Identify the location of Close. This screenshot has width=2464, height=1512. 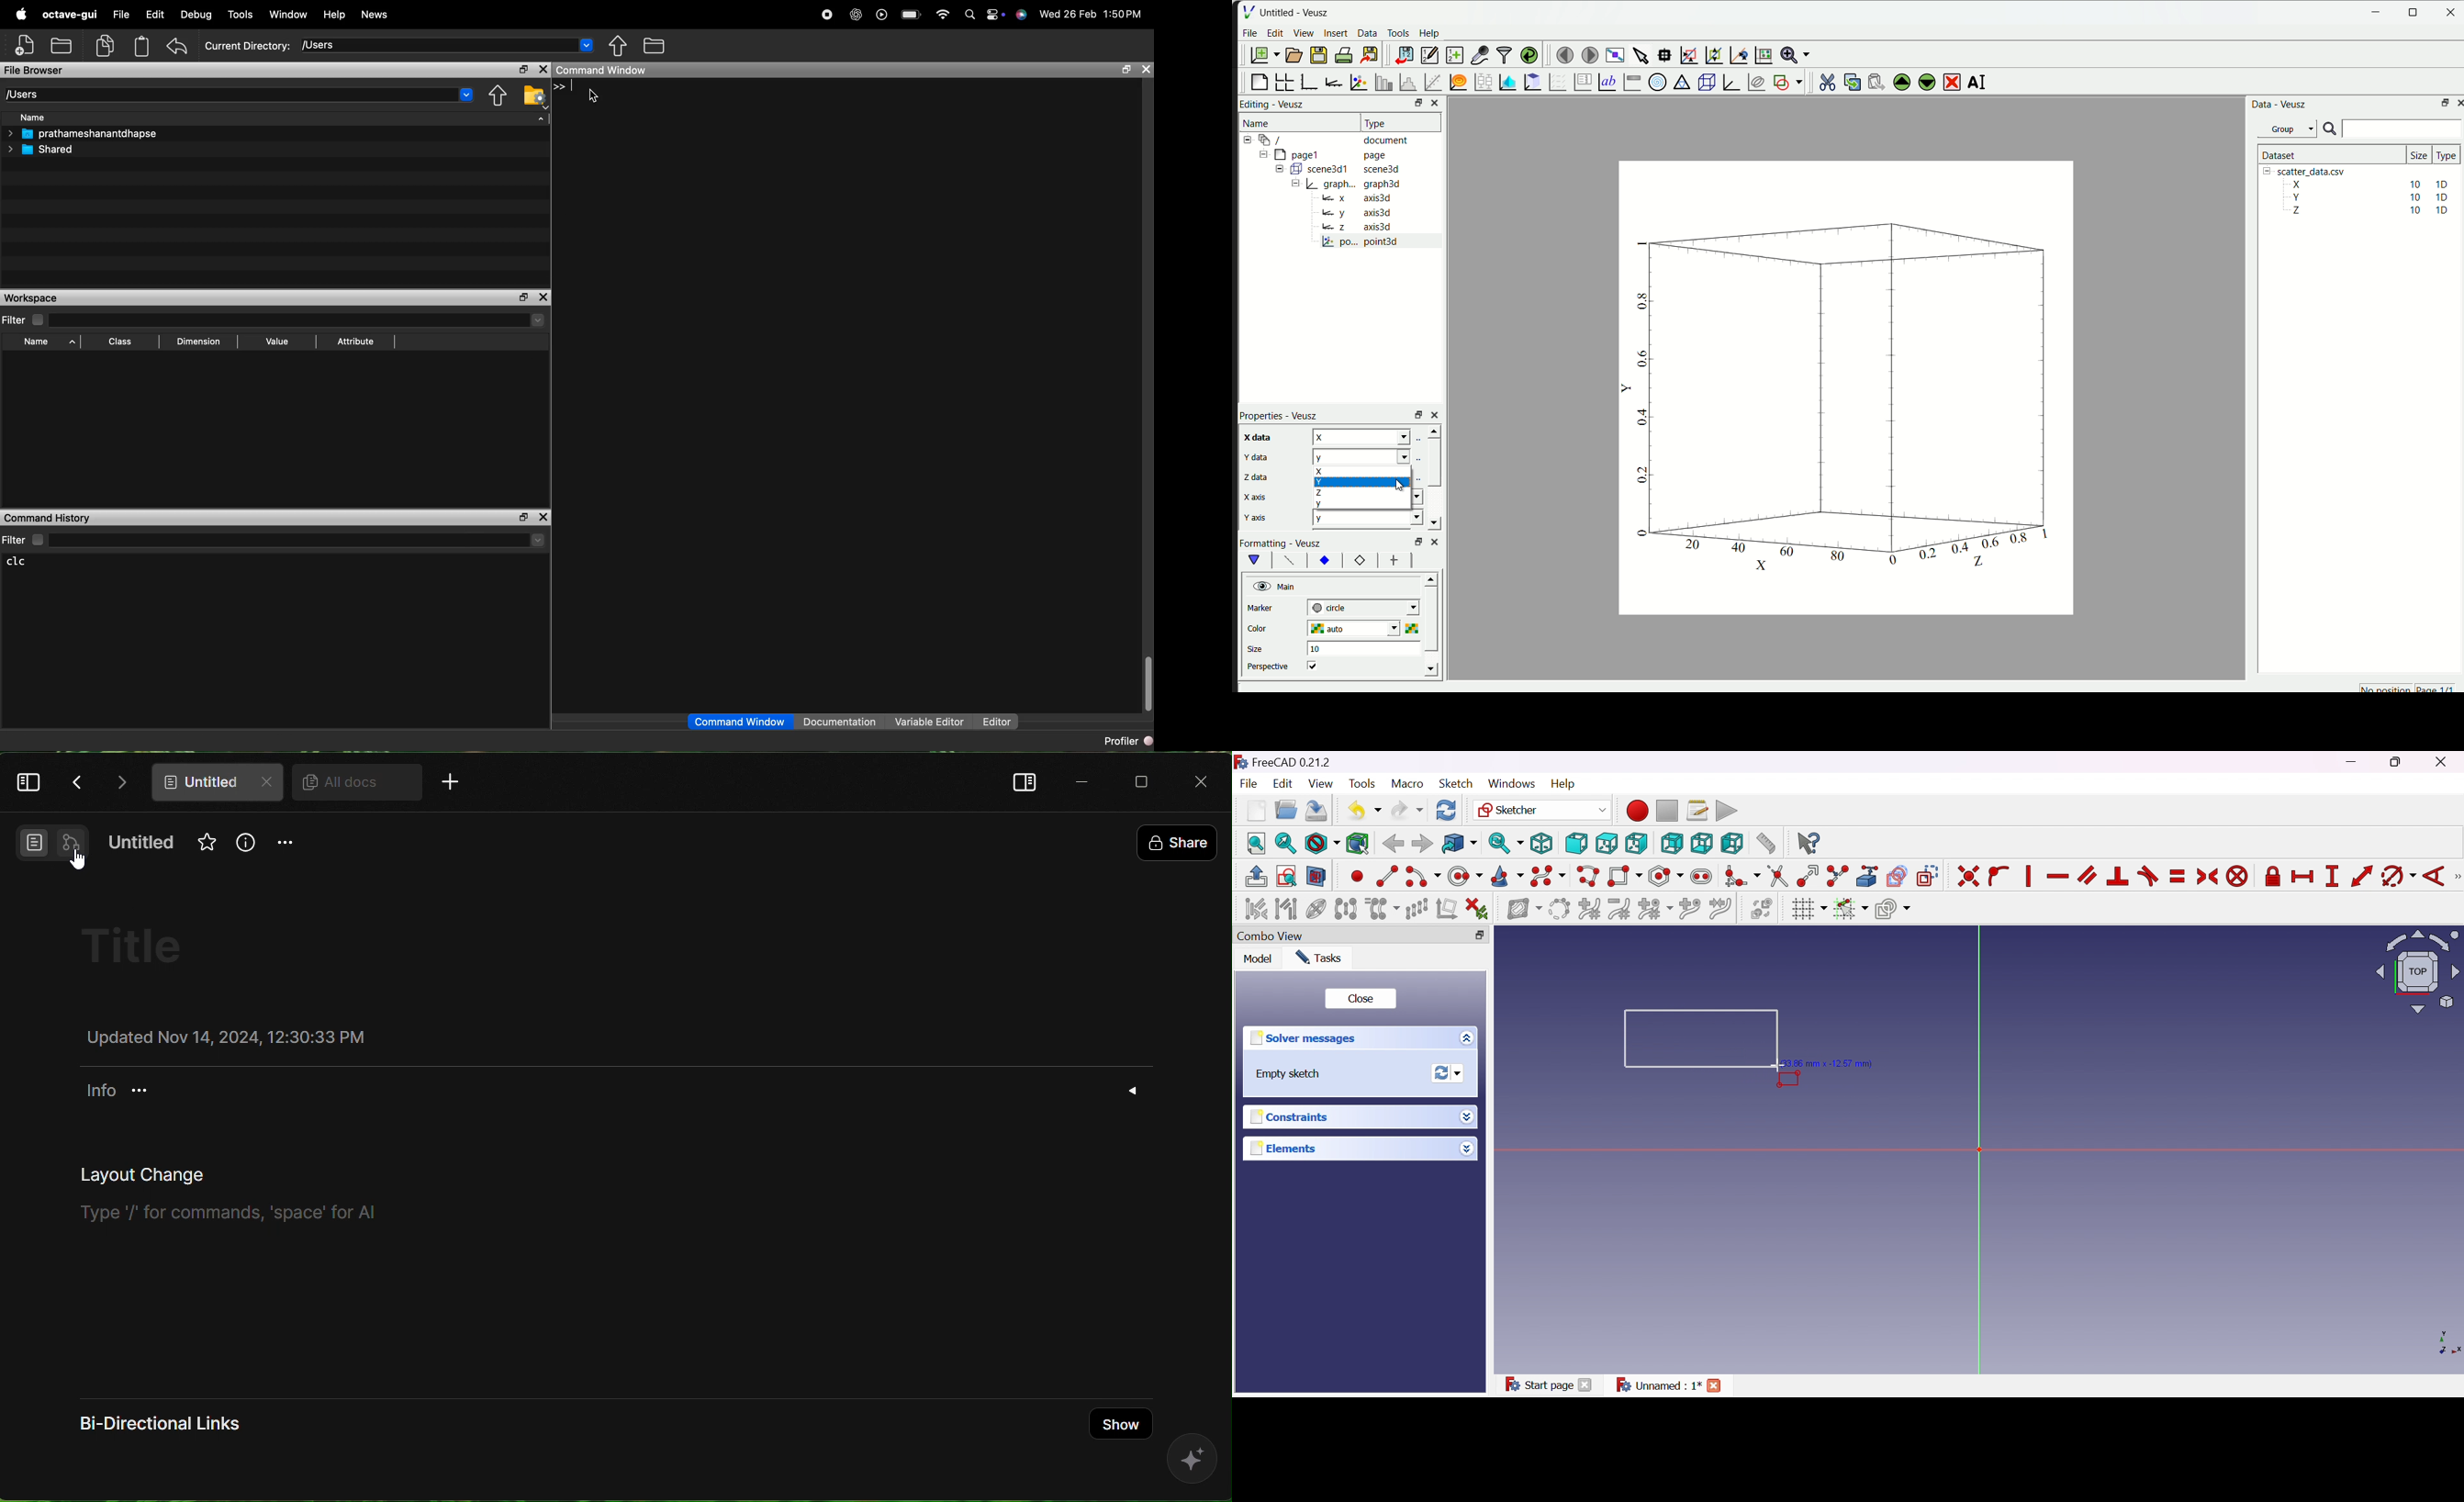
(1204, 780).